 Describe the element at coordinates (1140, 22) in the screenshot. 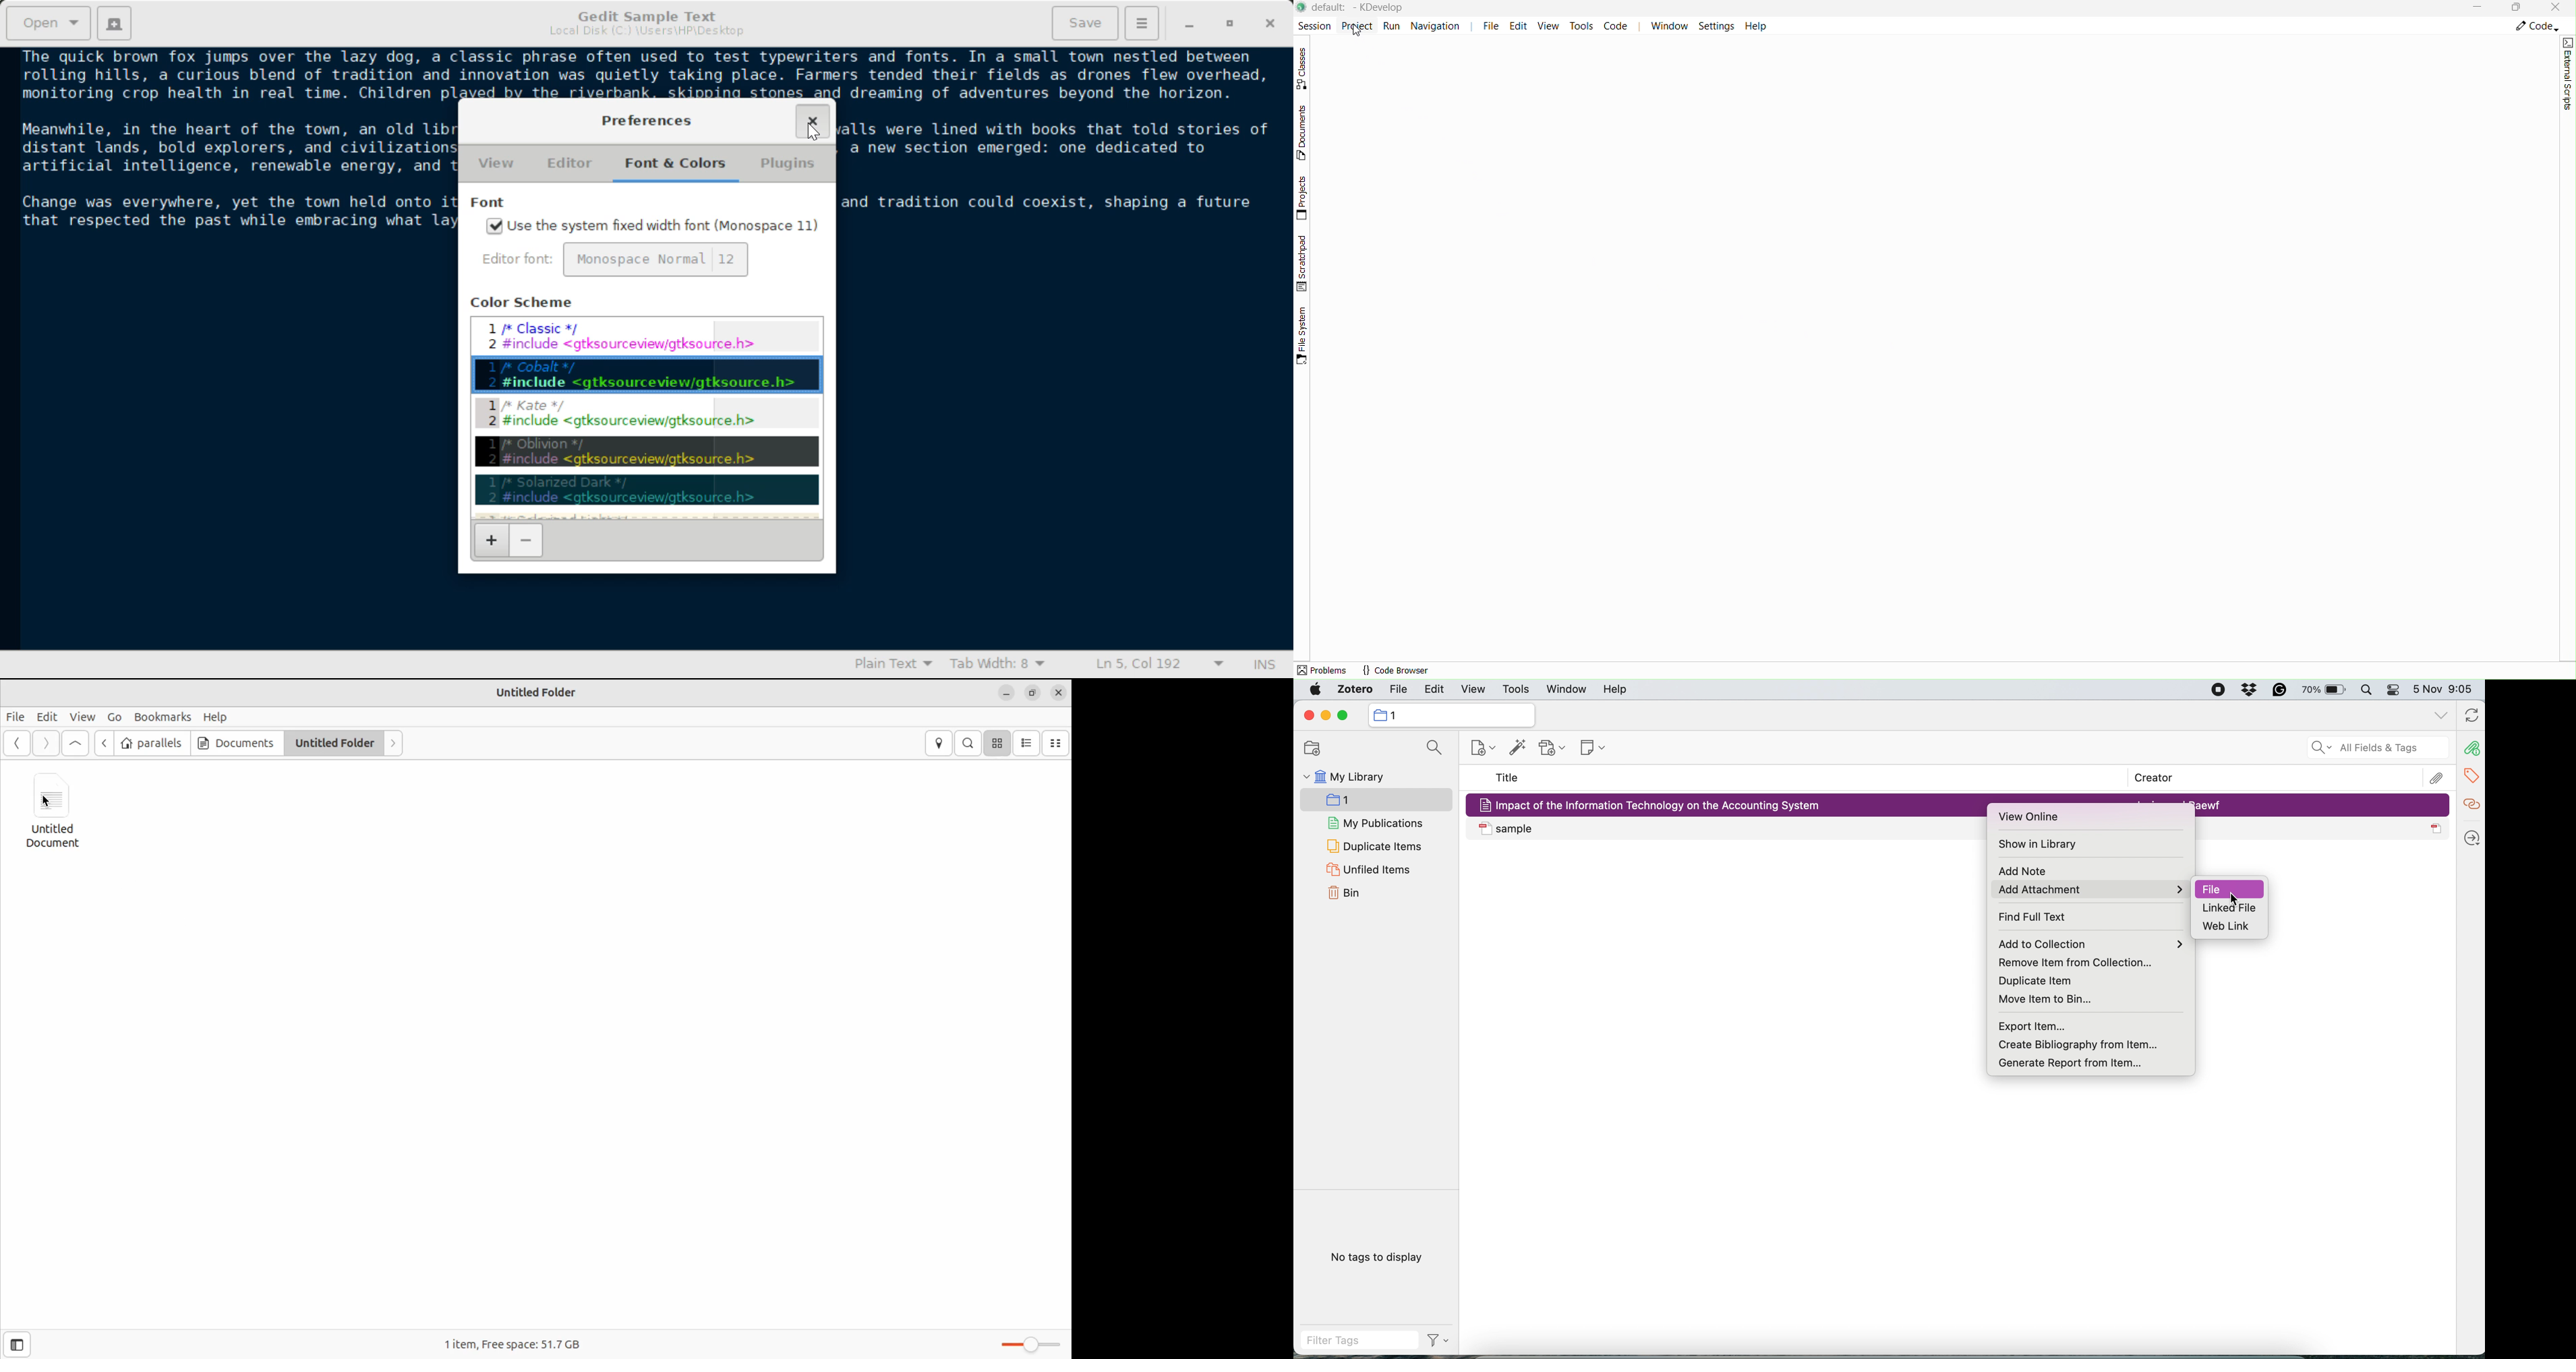

I see `Options Menu` at that location.